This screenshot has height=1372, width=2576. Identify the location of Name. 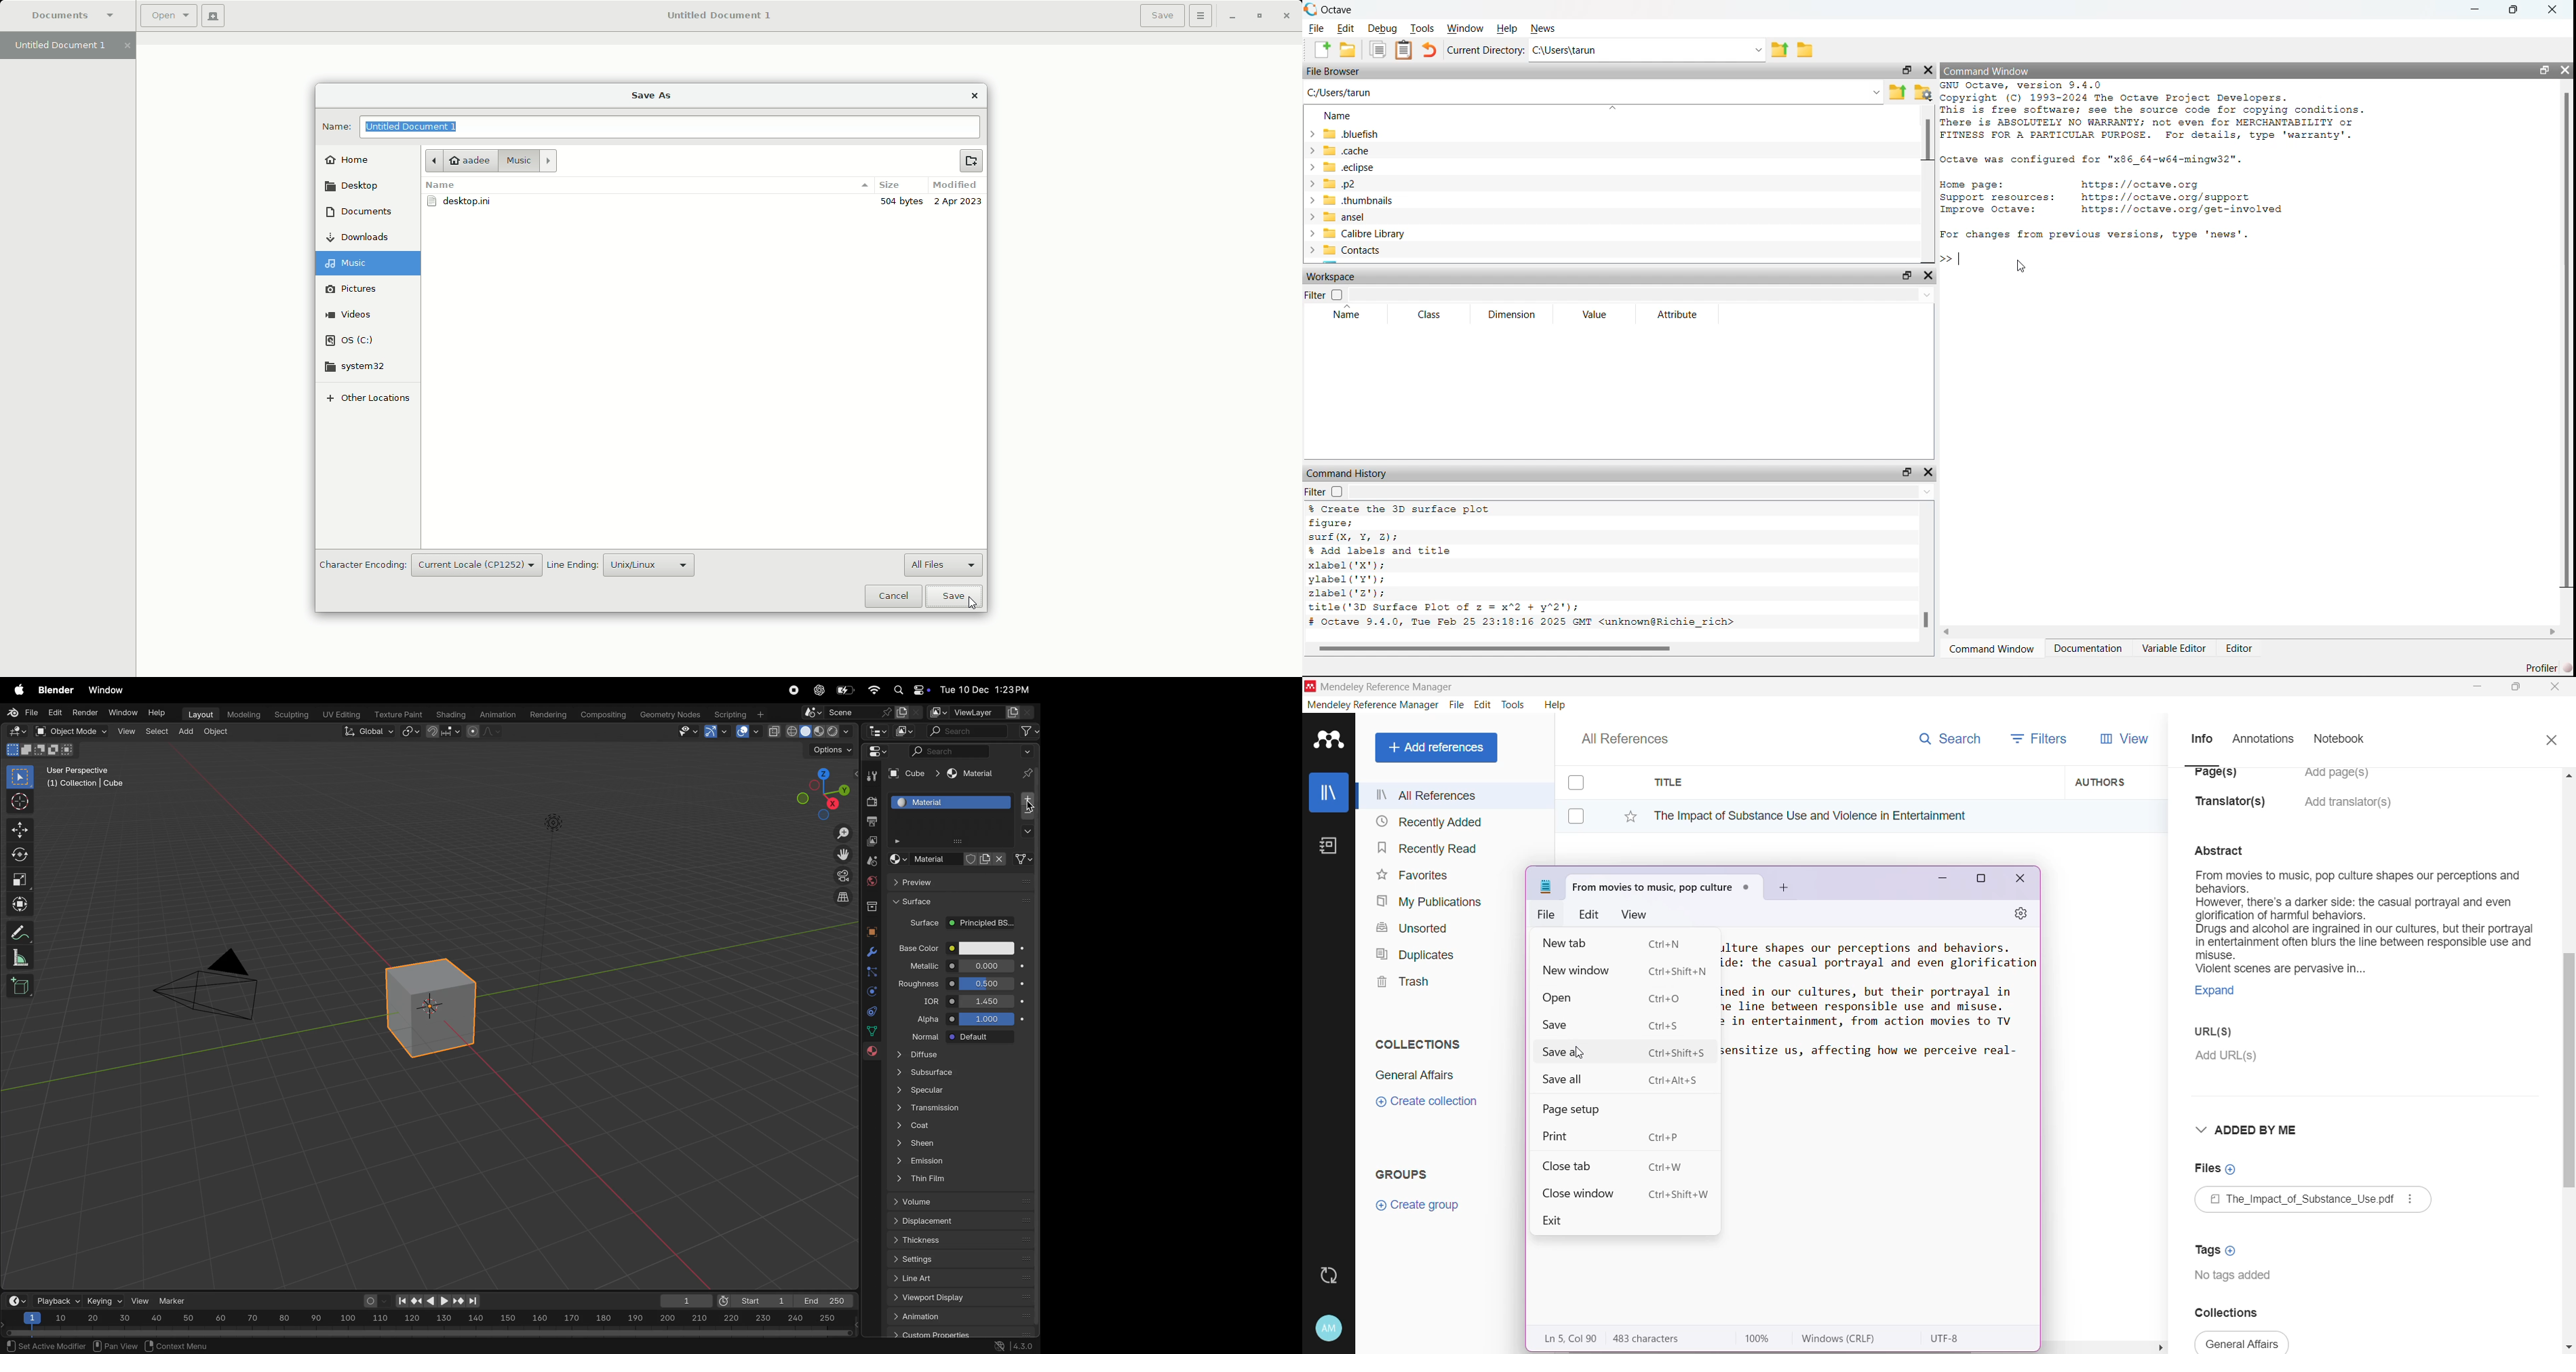
(1338, 115).